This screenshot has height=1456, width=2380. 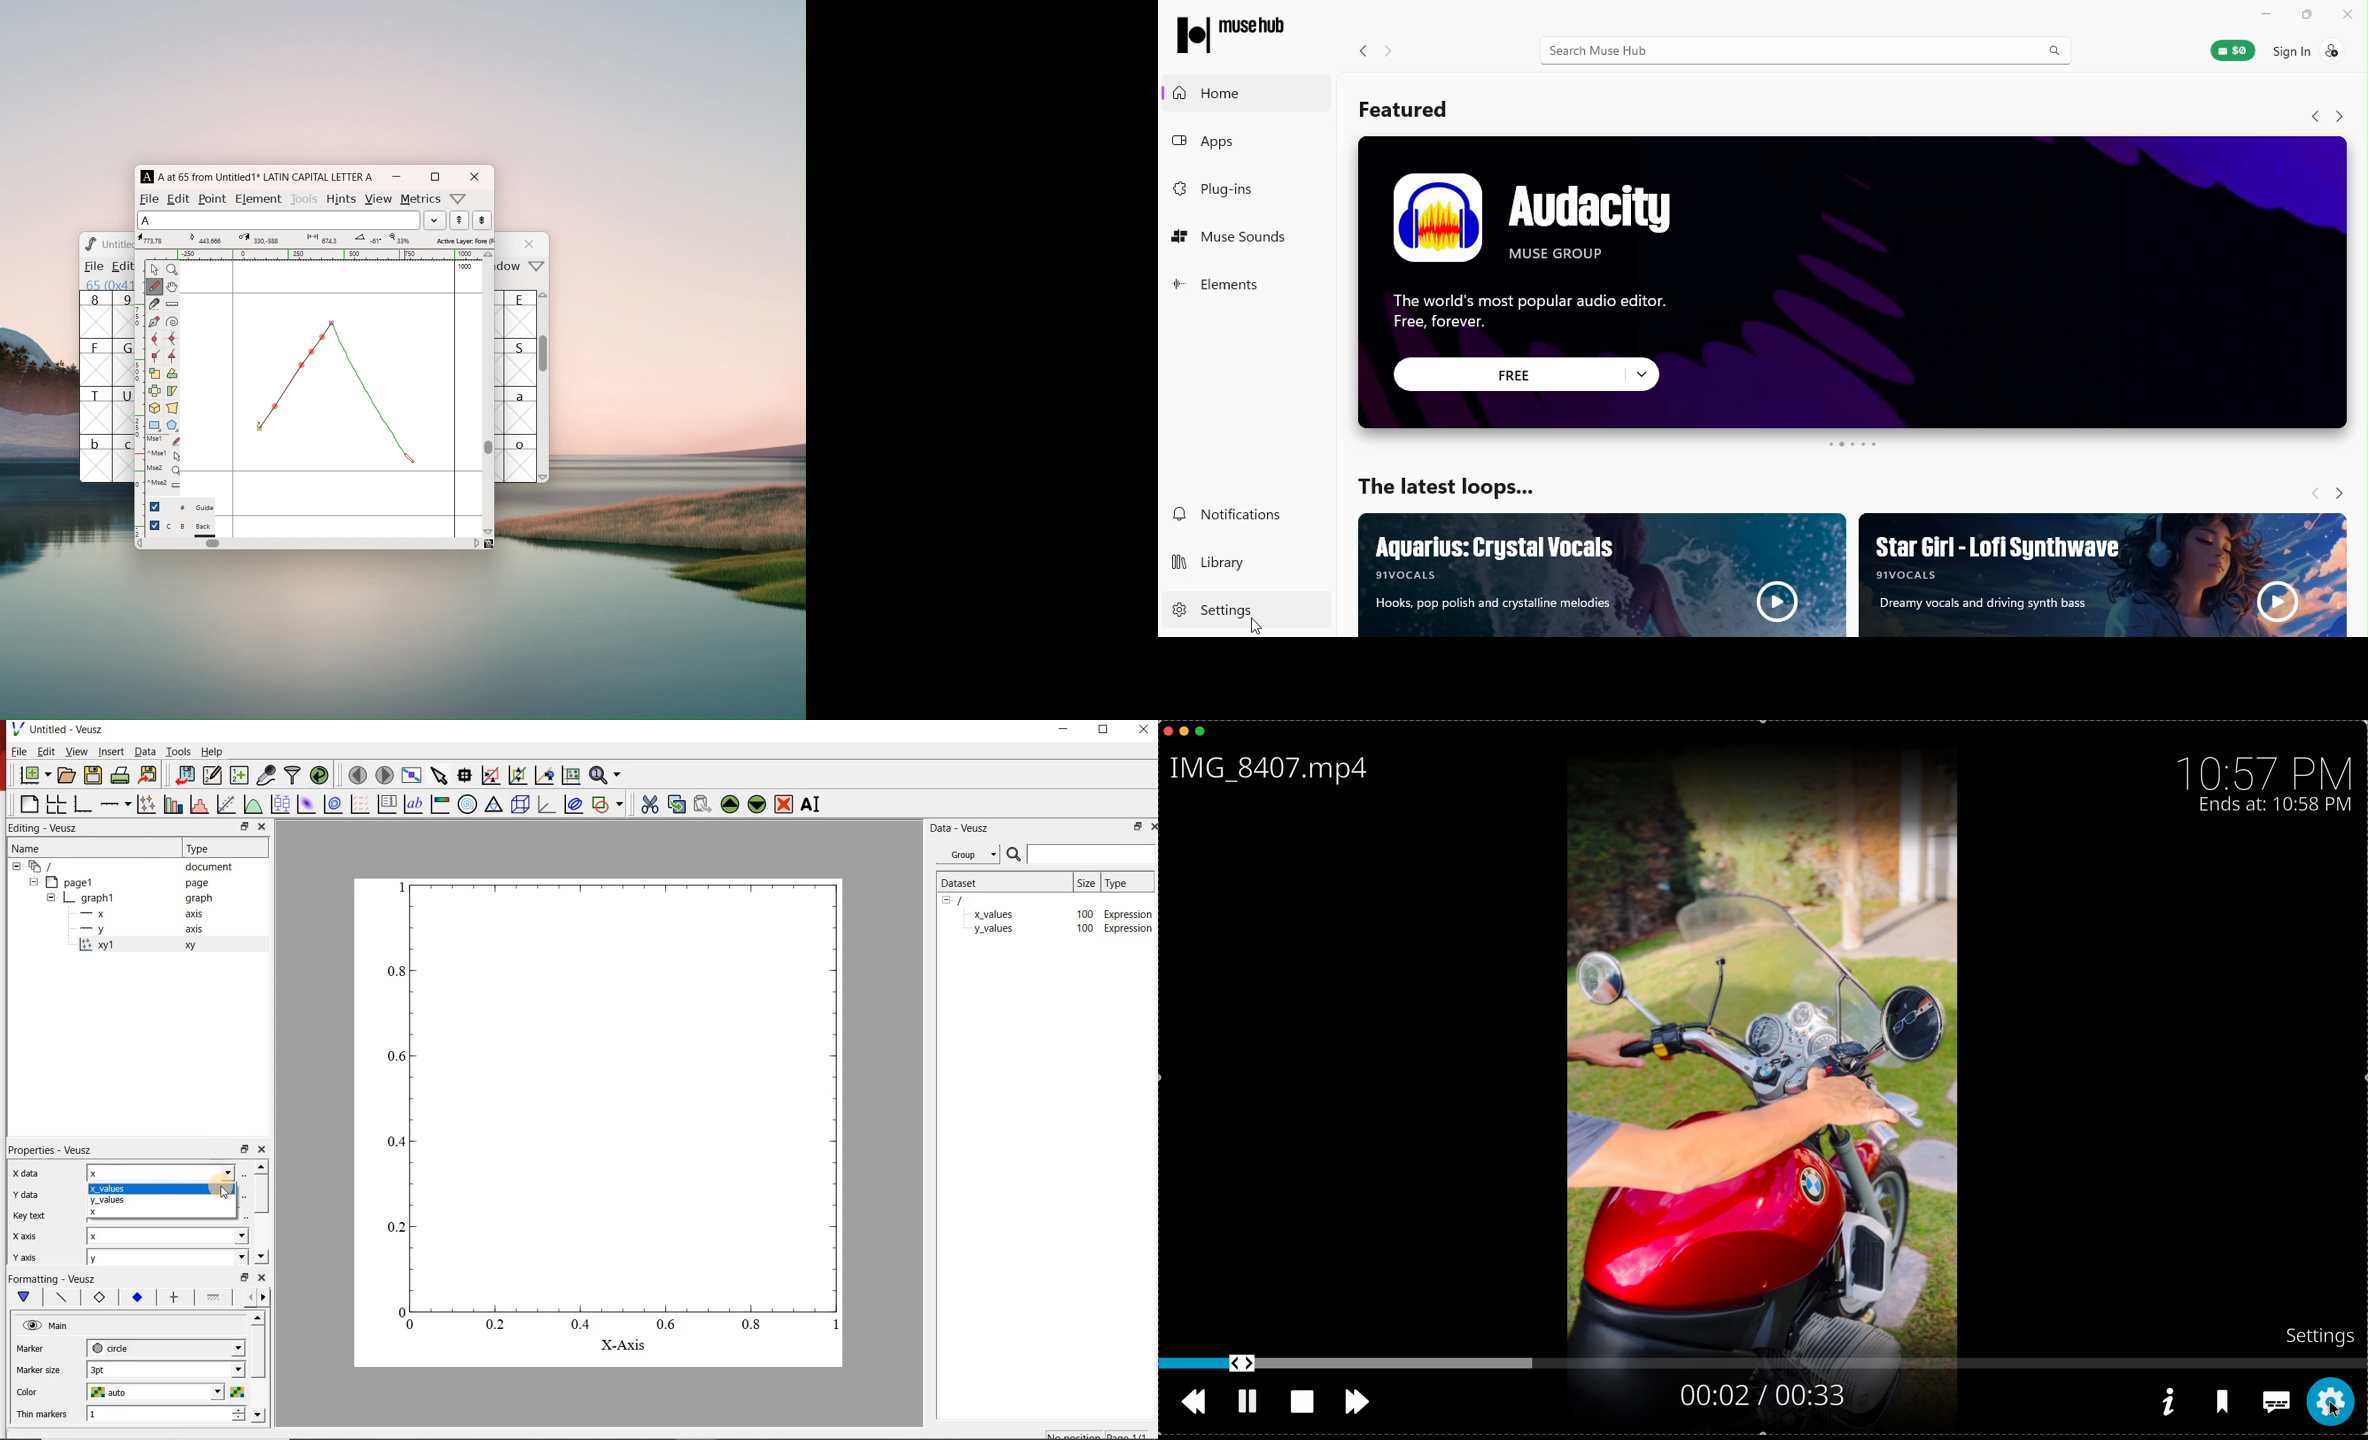 What do you see at coordinates (216, 751) in the screenshot?
I see `help` at bounding box center [216, 751].